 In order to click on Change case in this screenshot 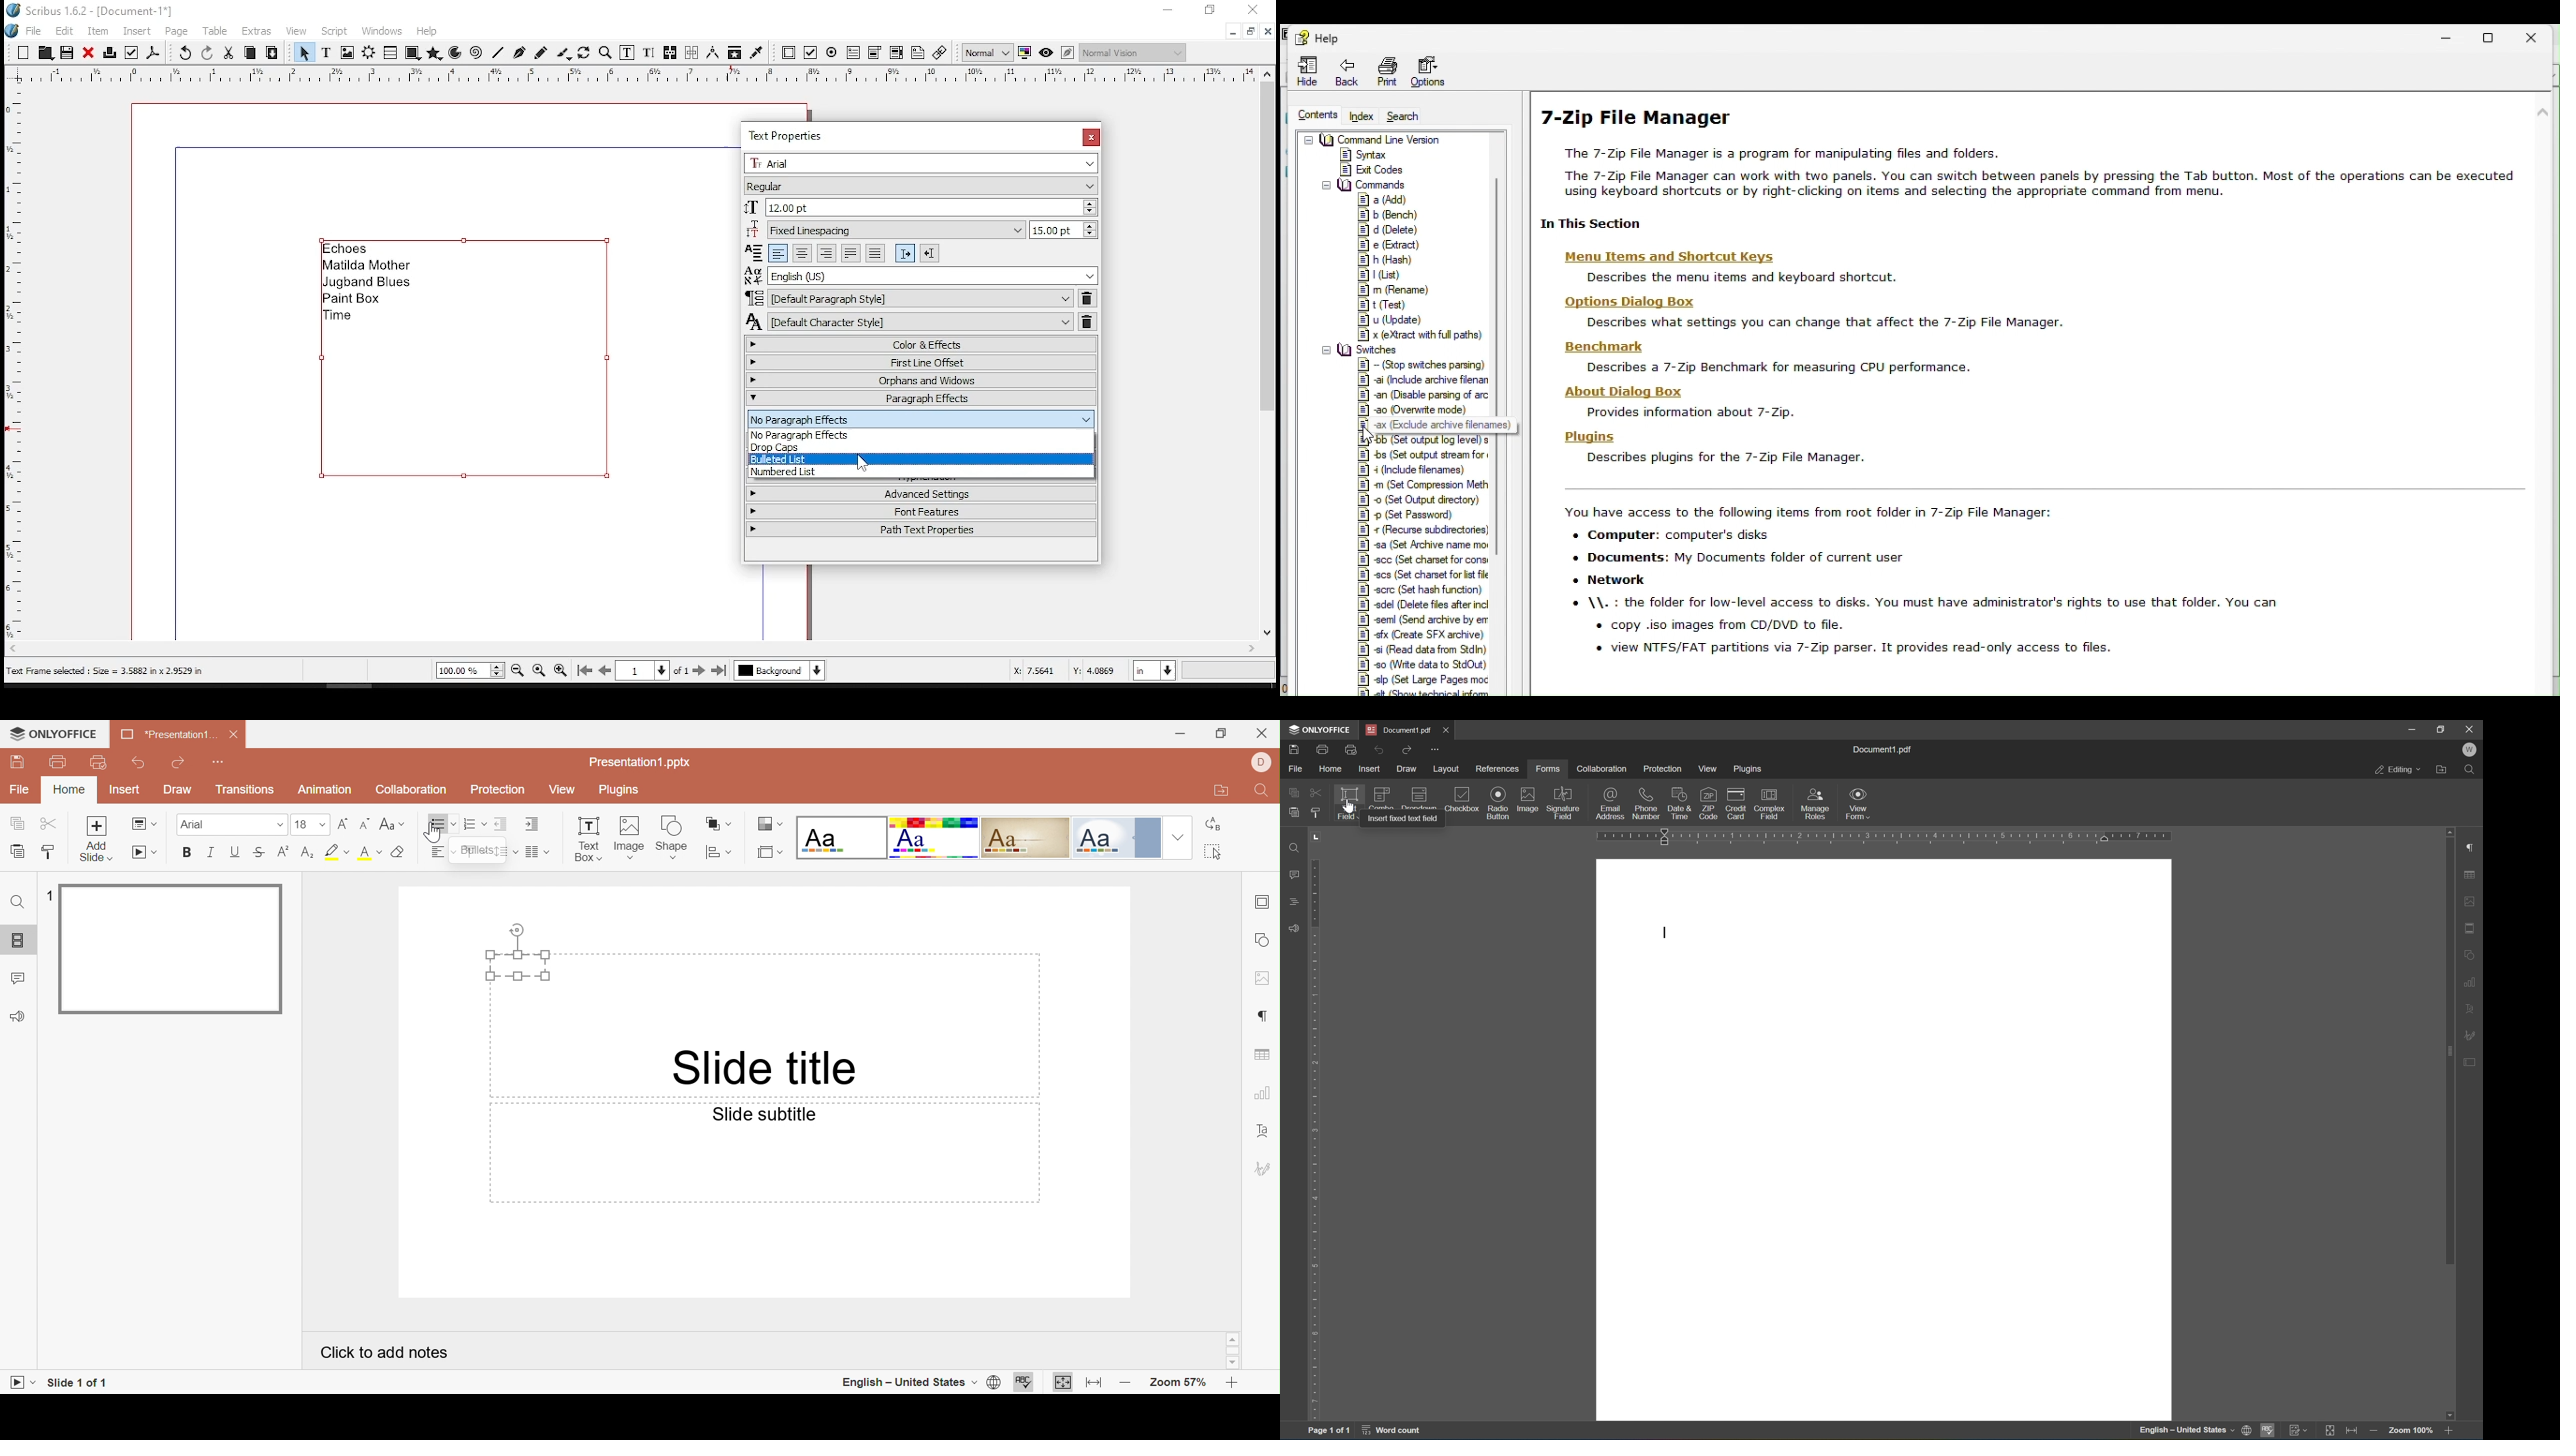, I will do `click(393, 826)`.